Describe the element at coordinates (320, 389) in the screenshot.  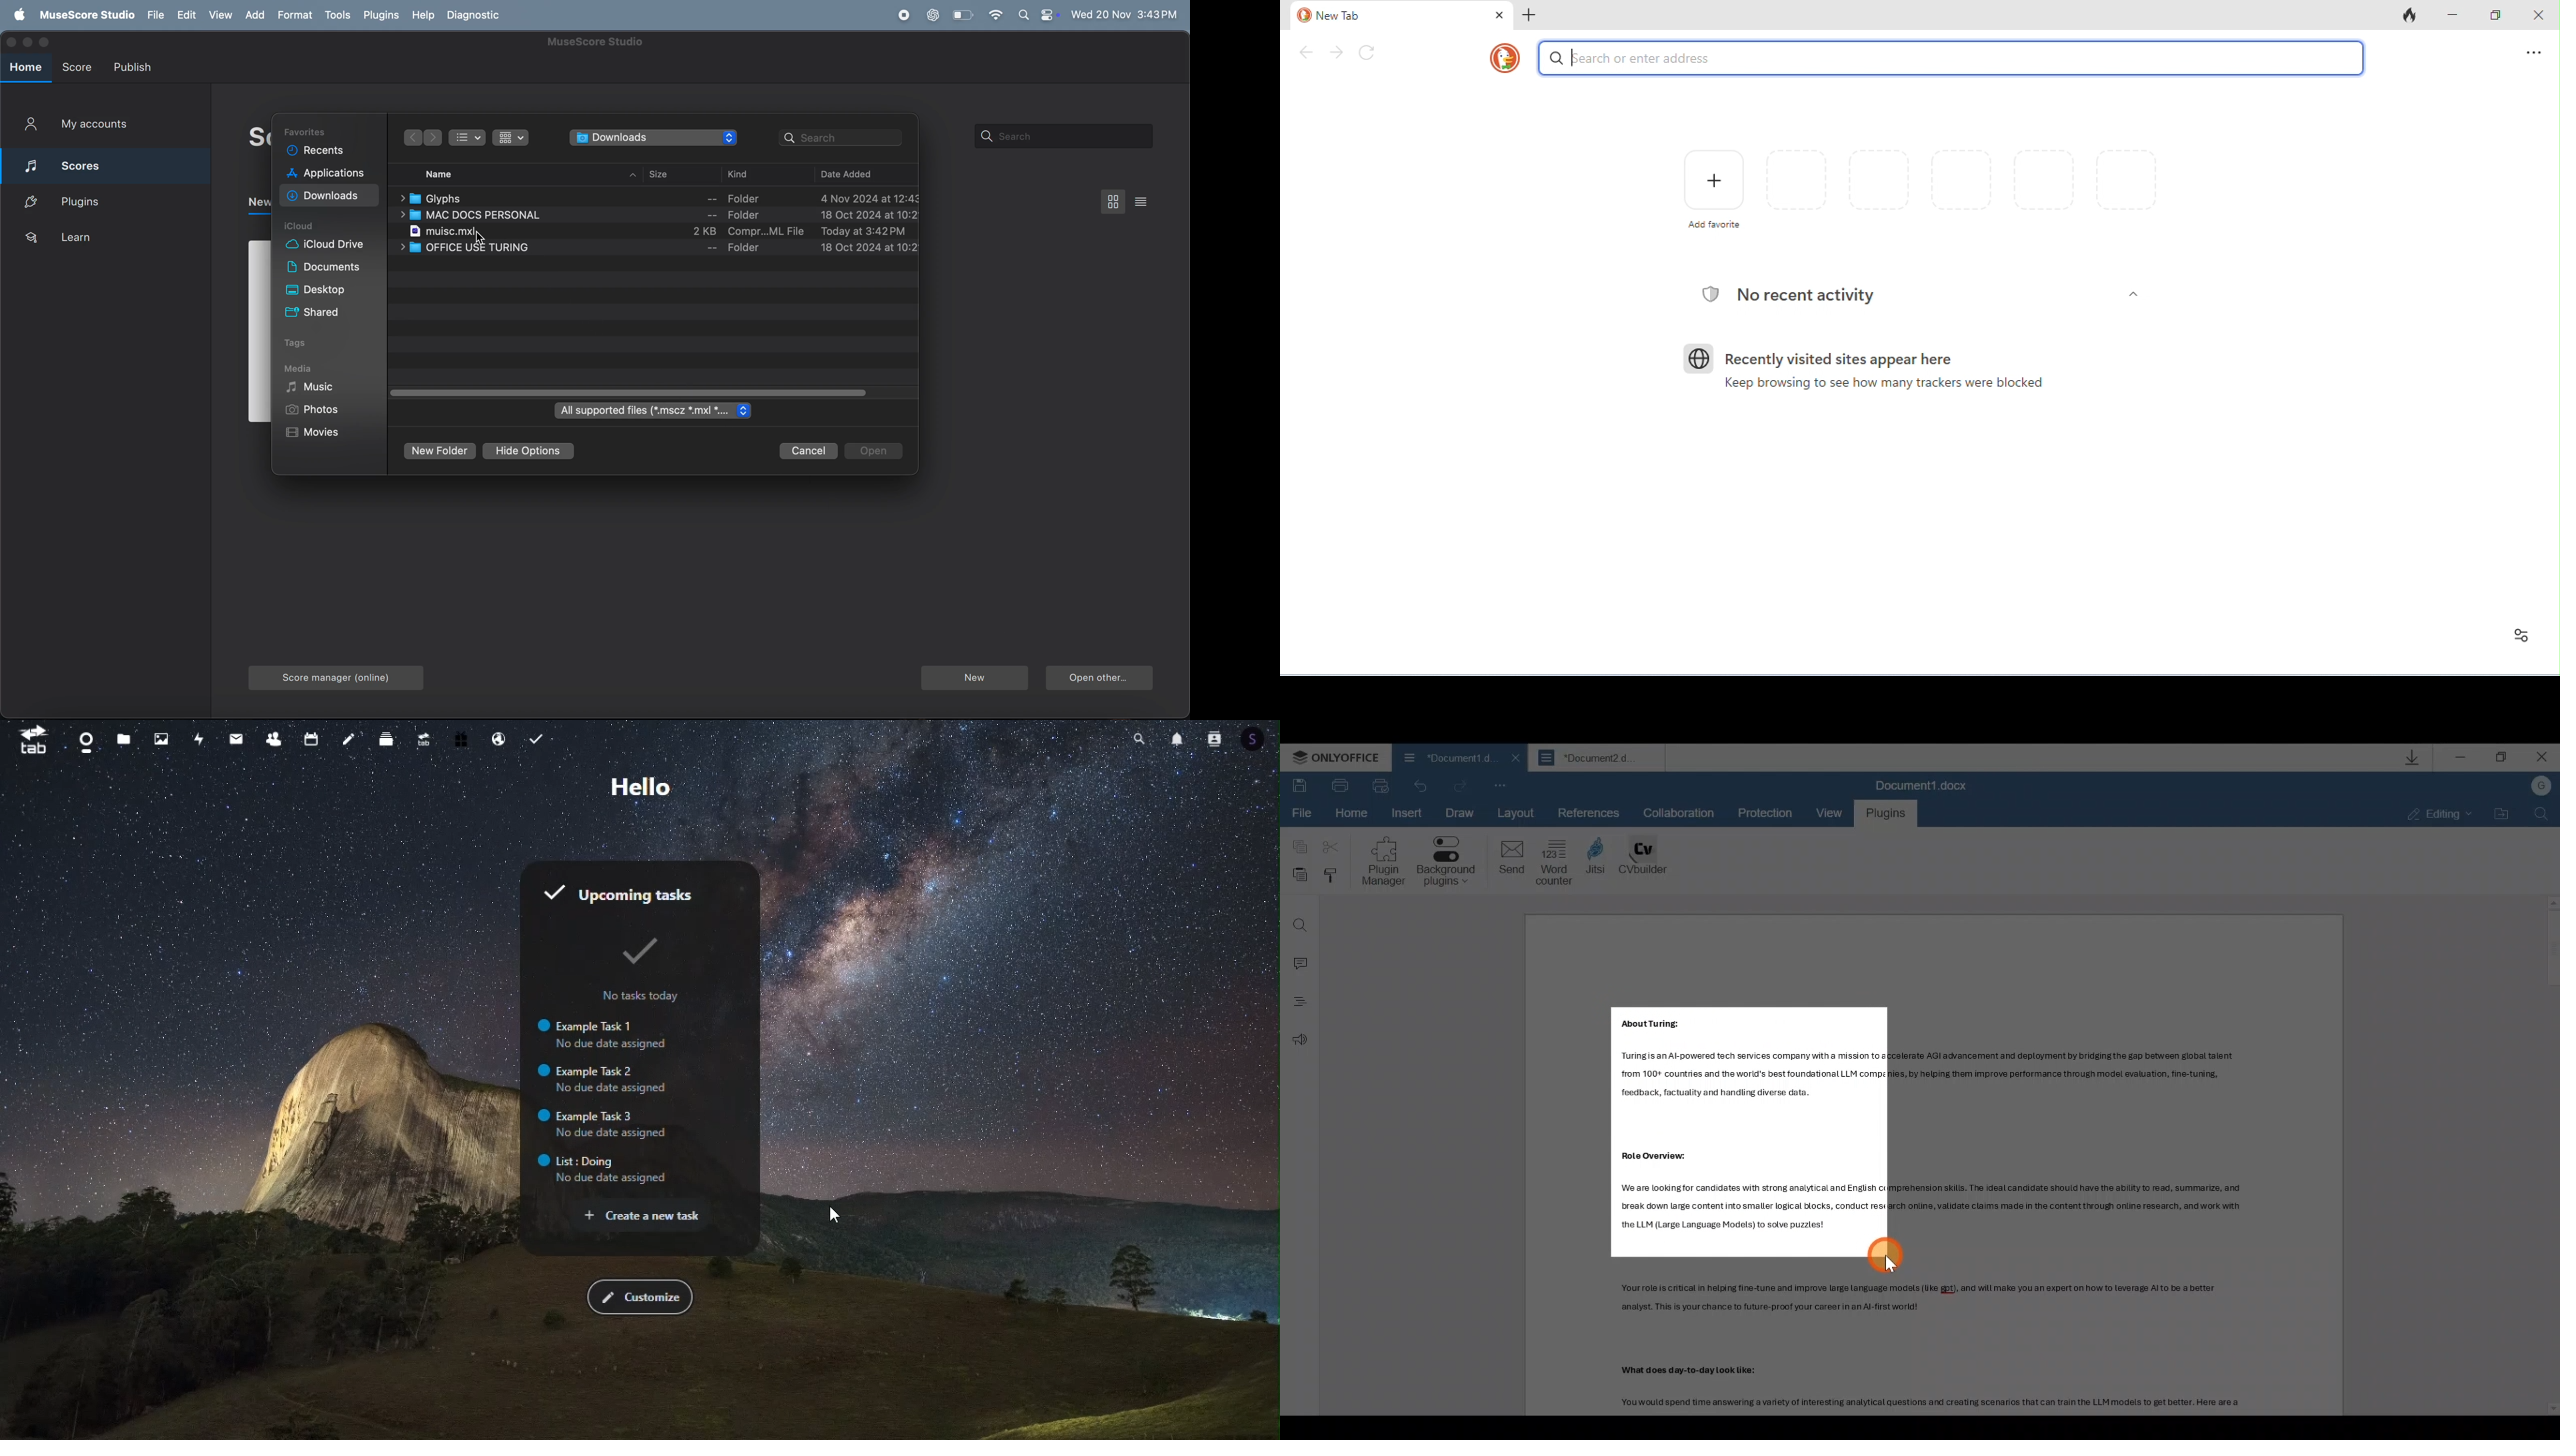
I see `music` at that location.